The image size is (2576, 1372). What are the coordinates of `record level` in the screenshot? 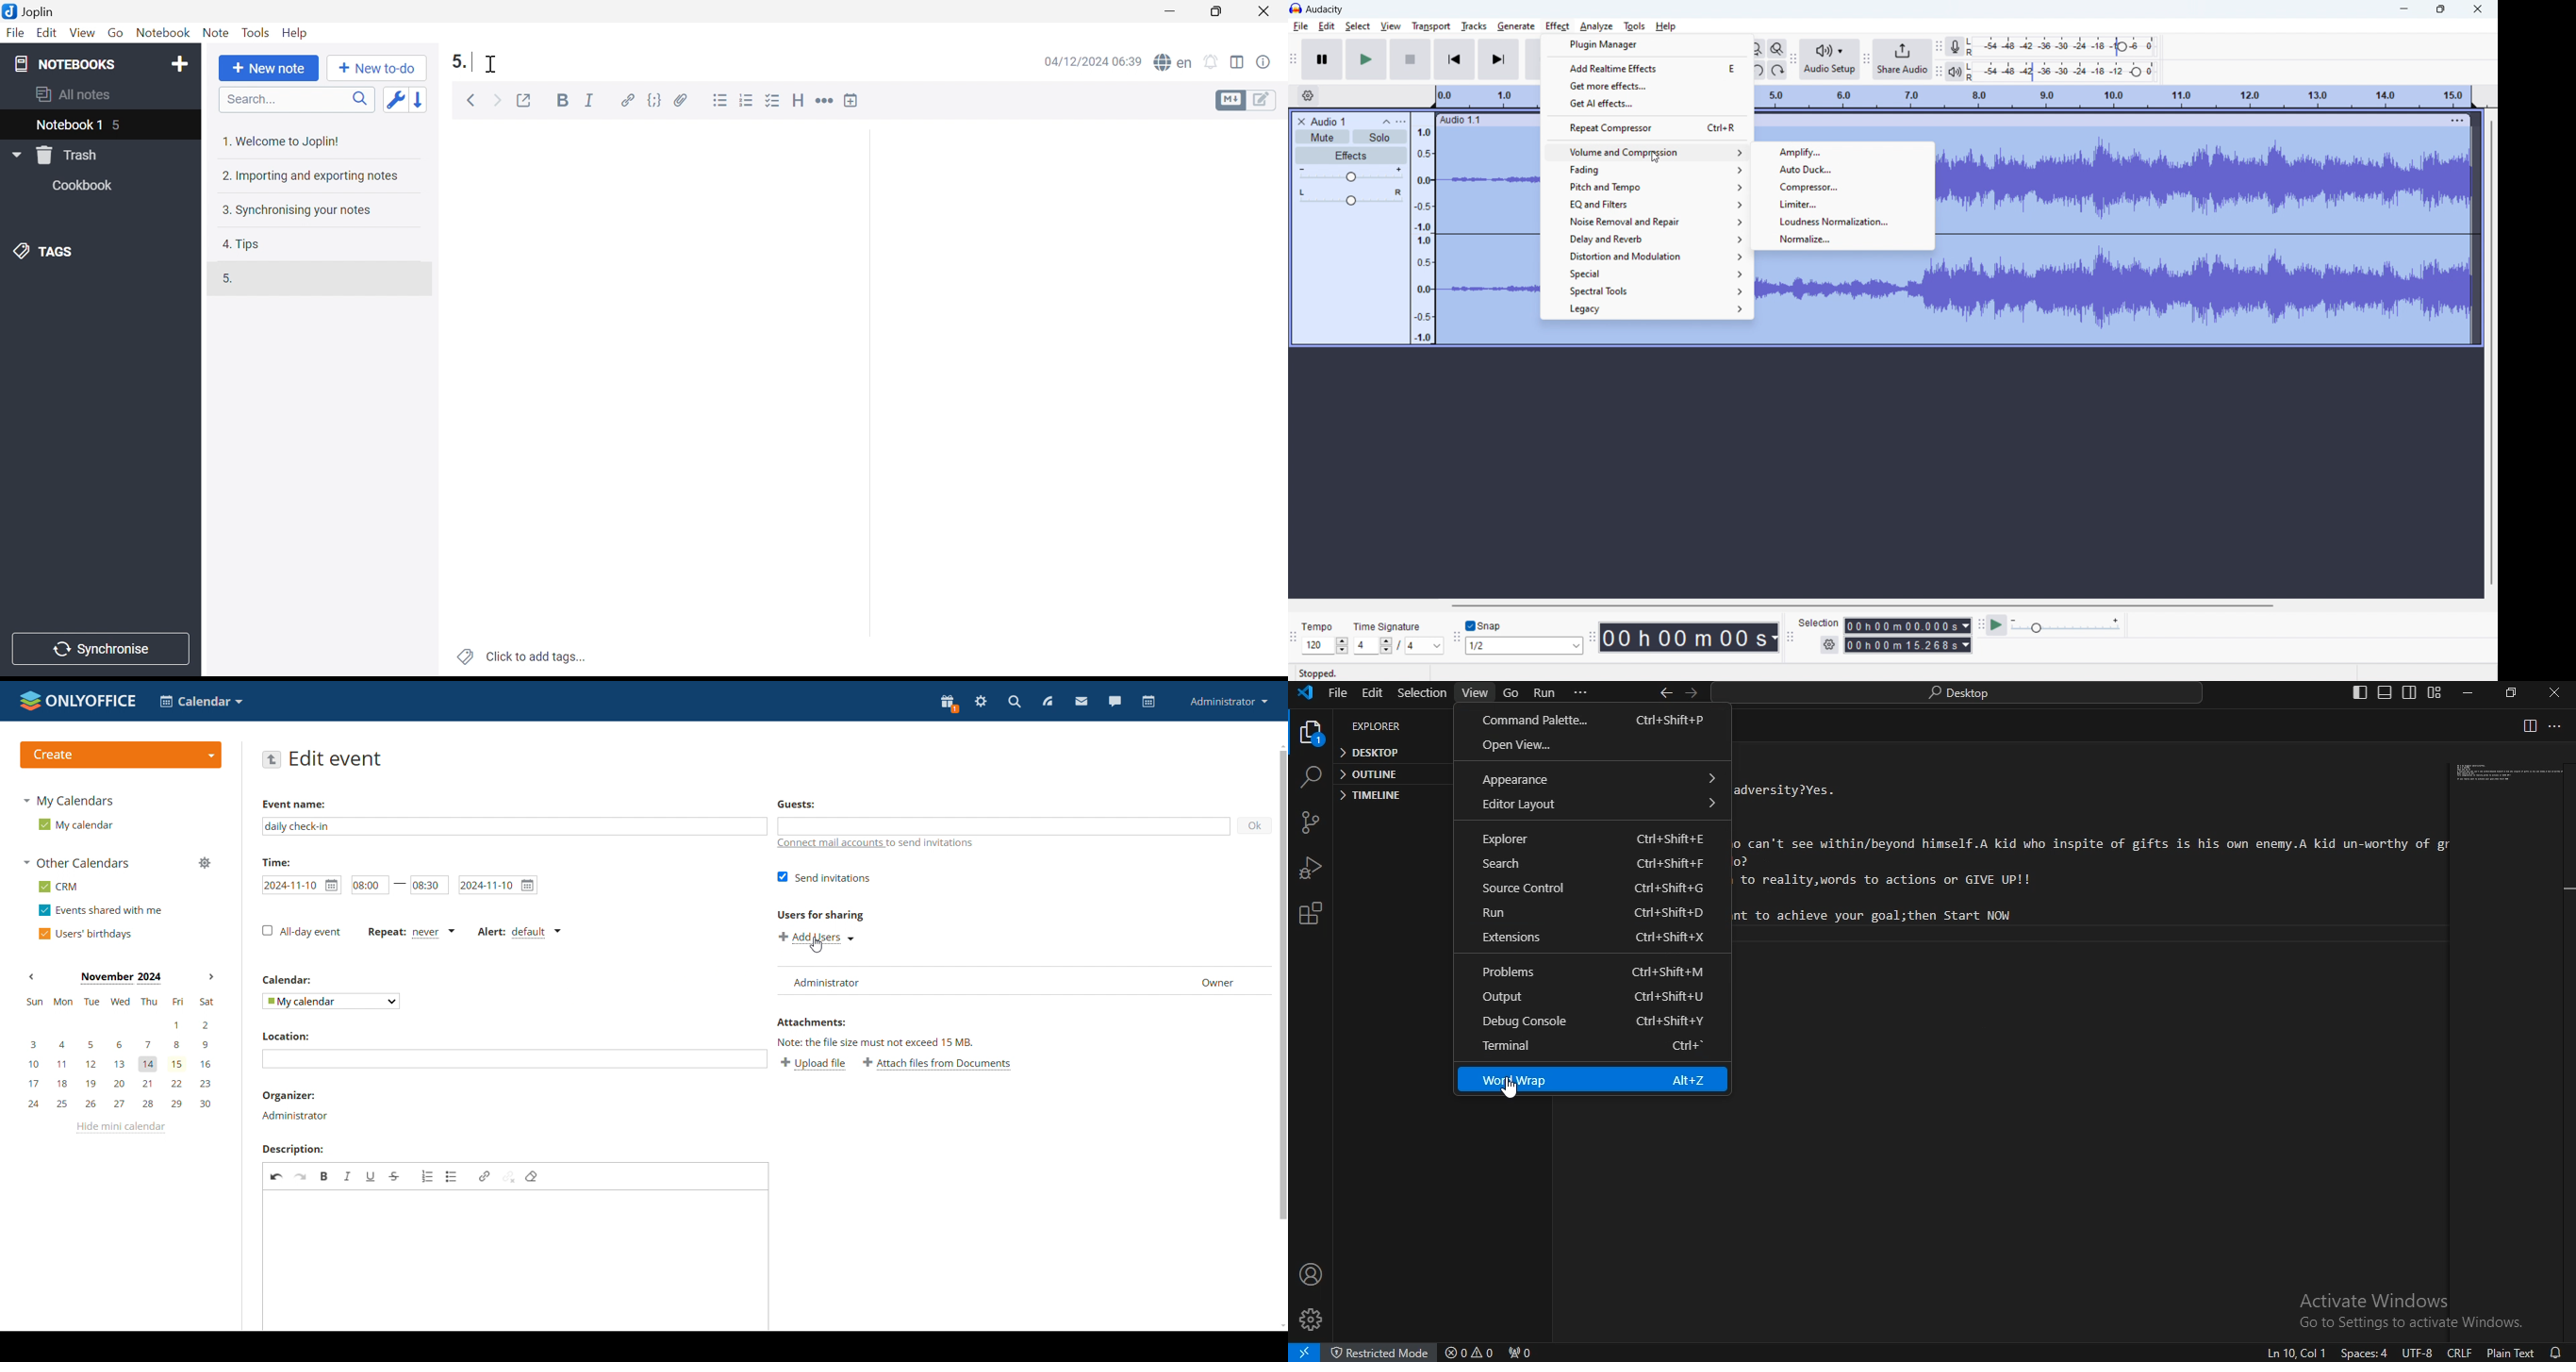 It's located at (2072, 47).